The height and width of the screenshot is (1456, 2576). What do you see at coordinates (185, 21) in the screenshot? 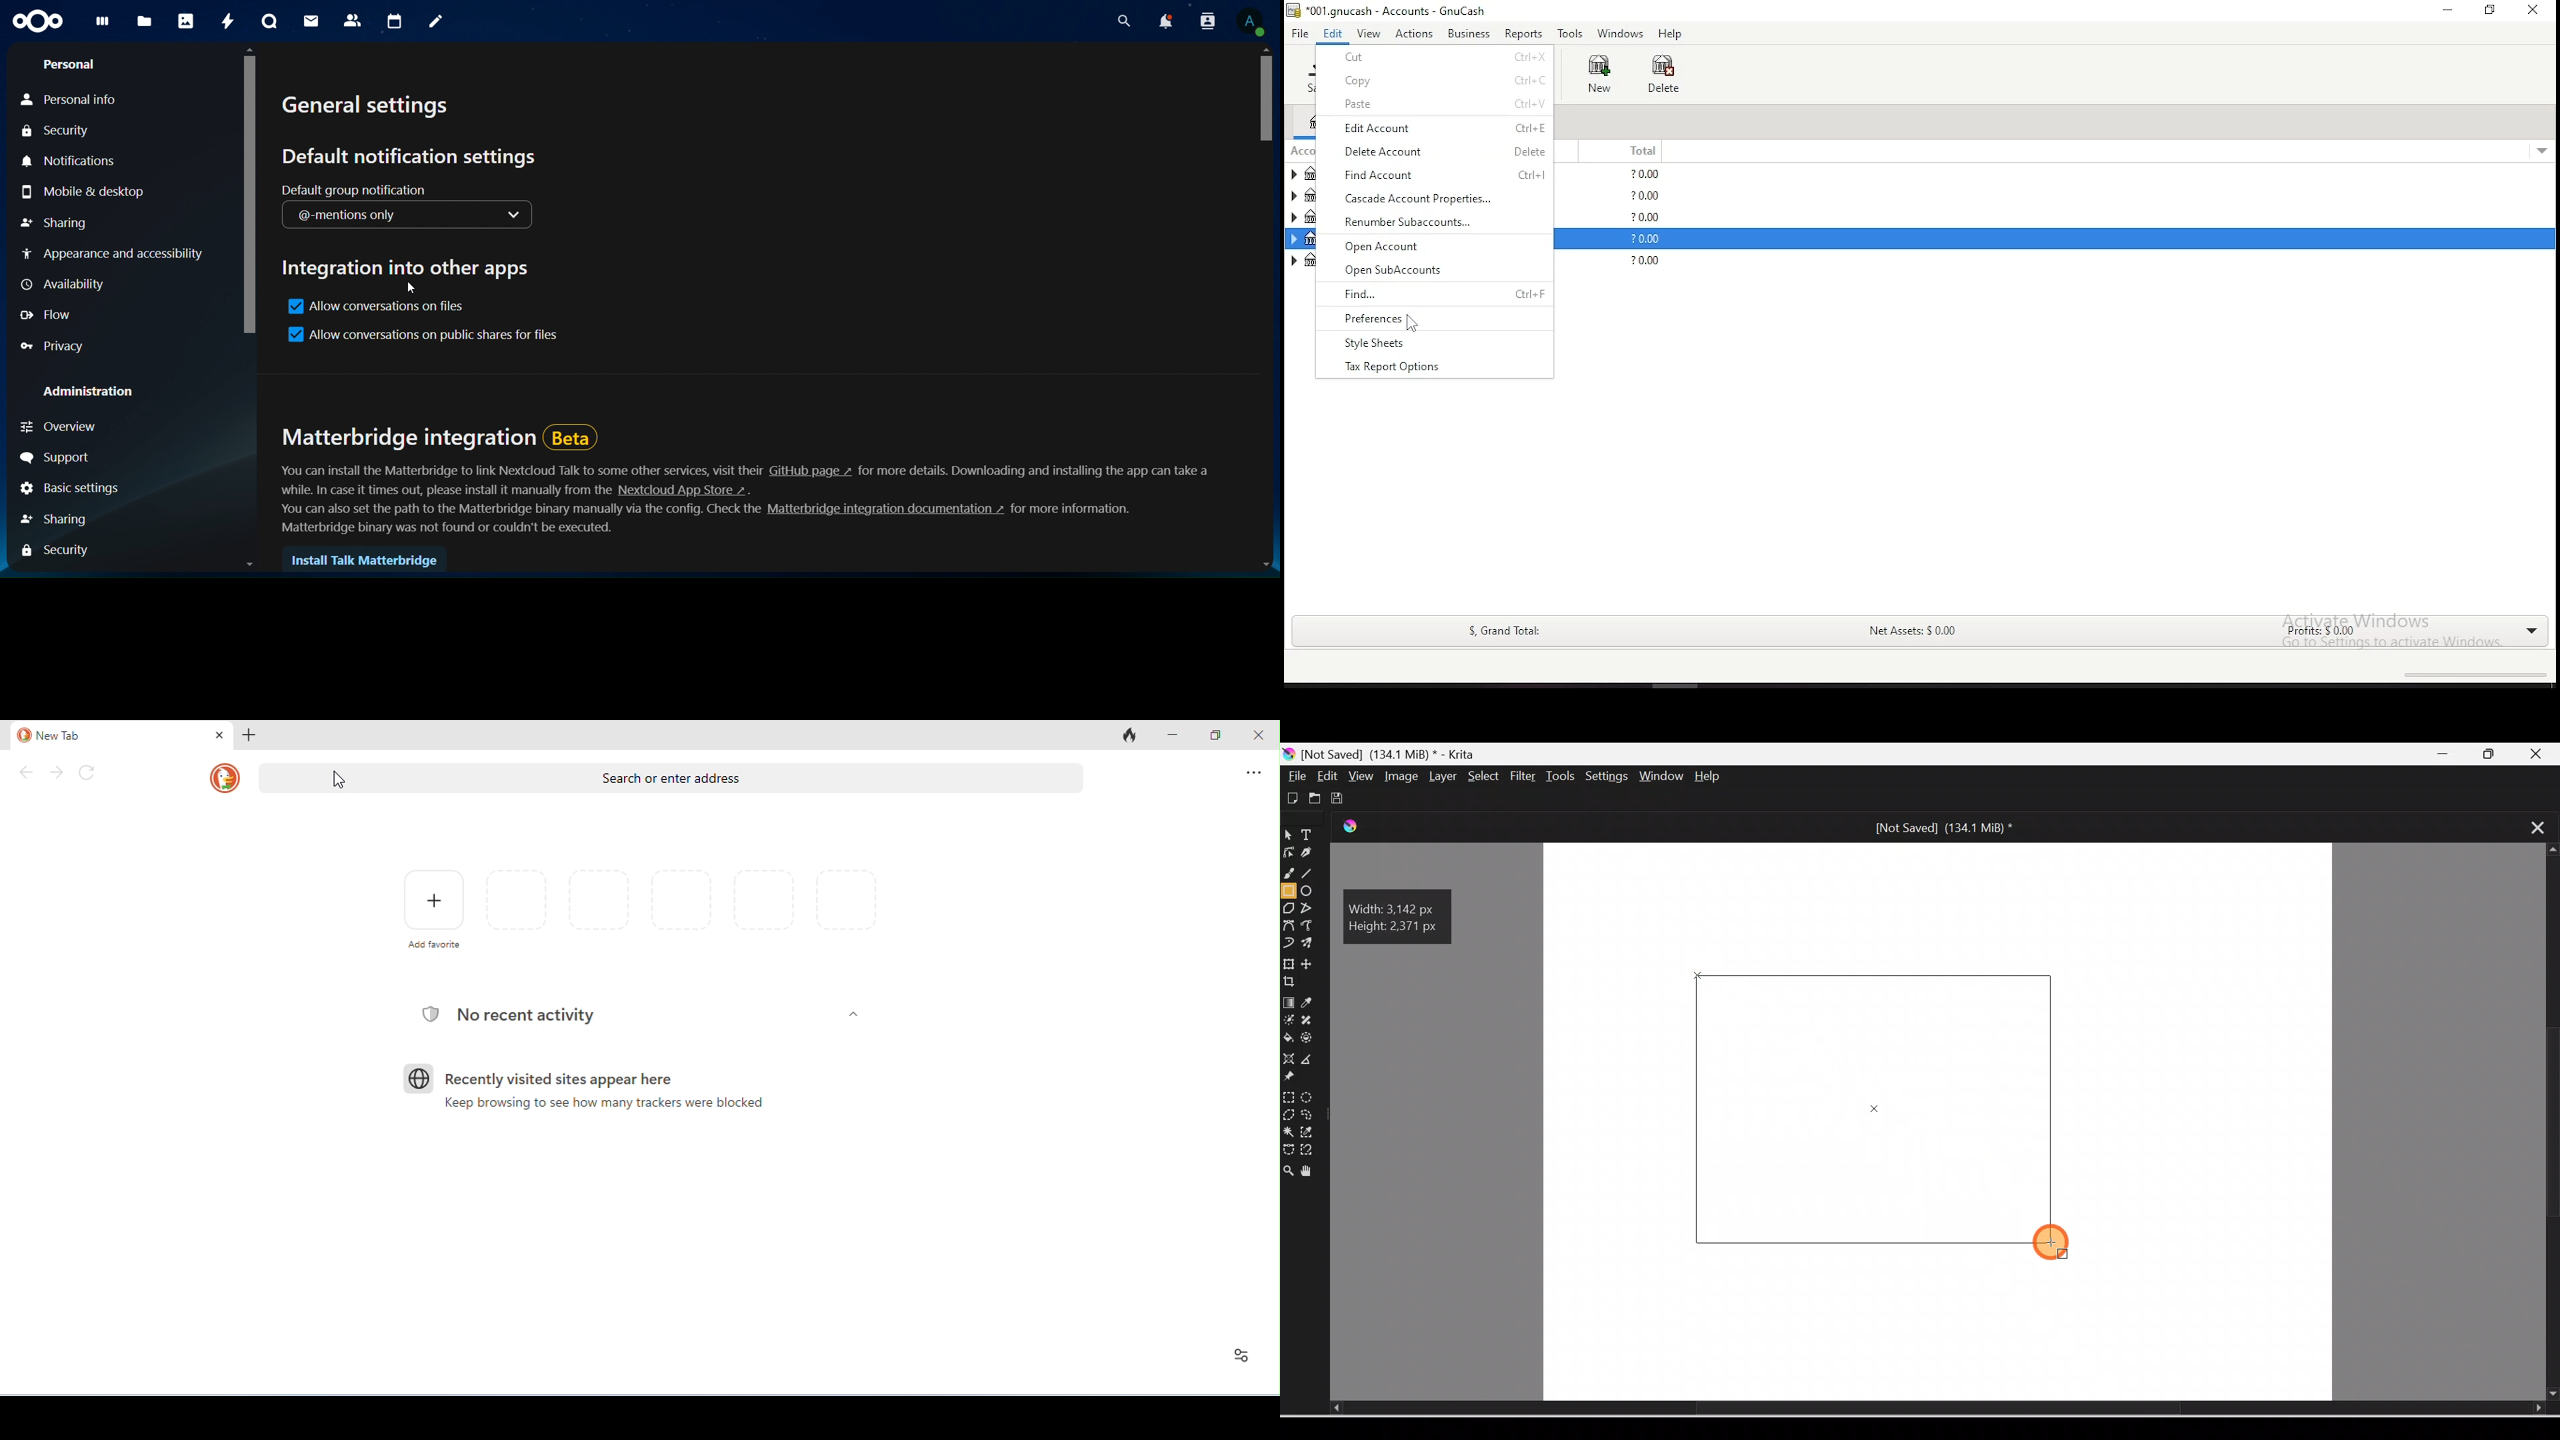
I see `photos` at bounding box center [185, 21].